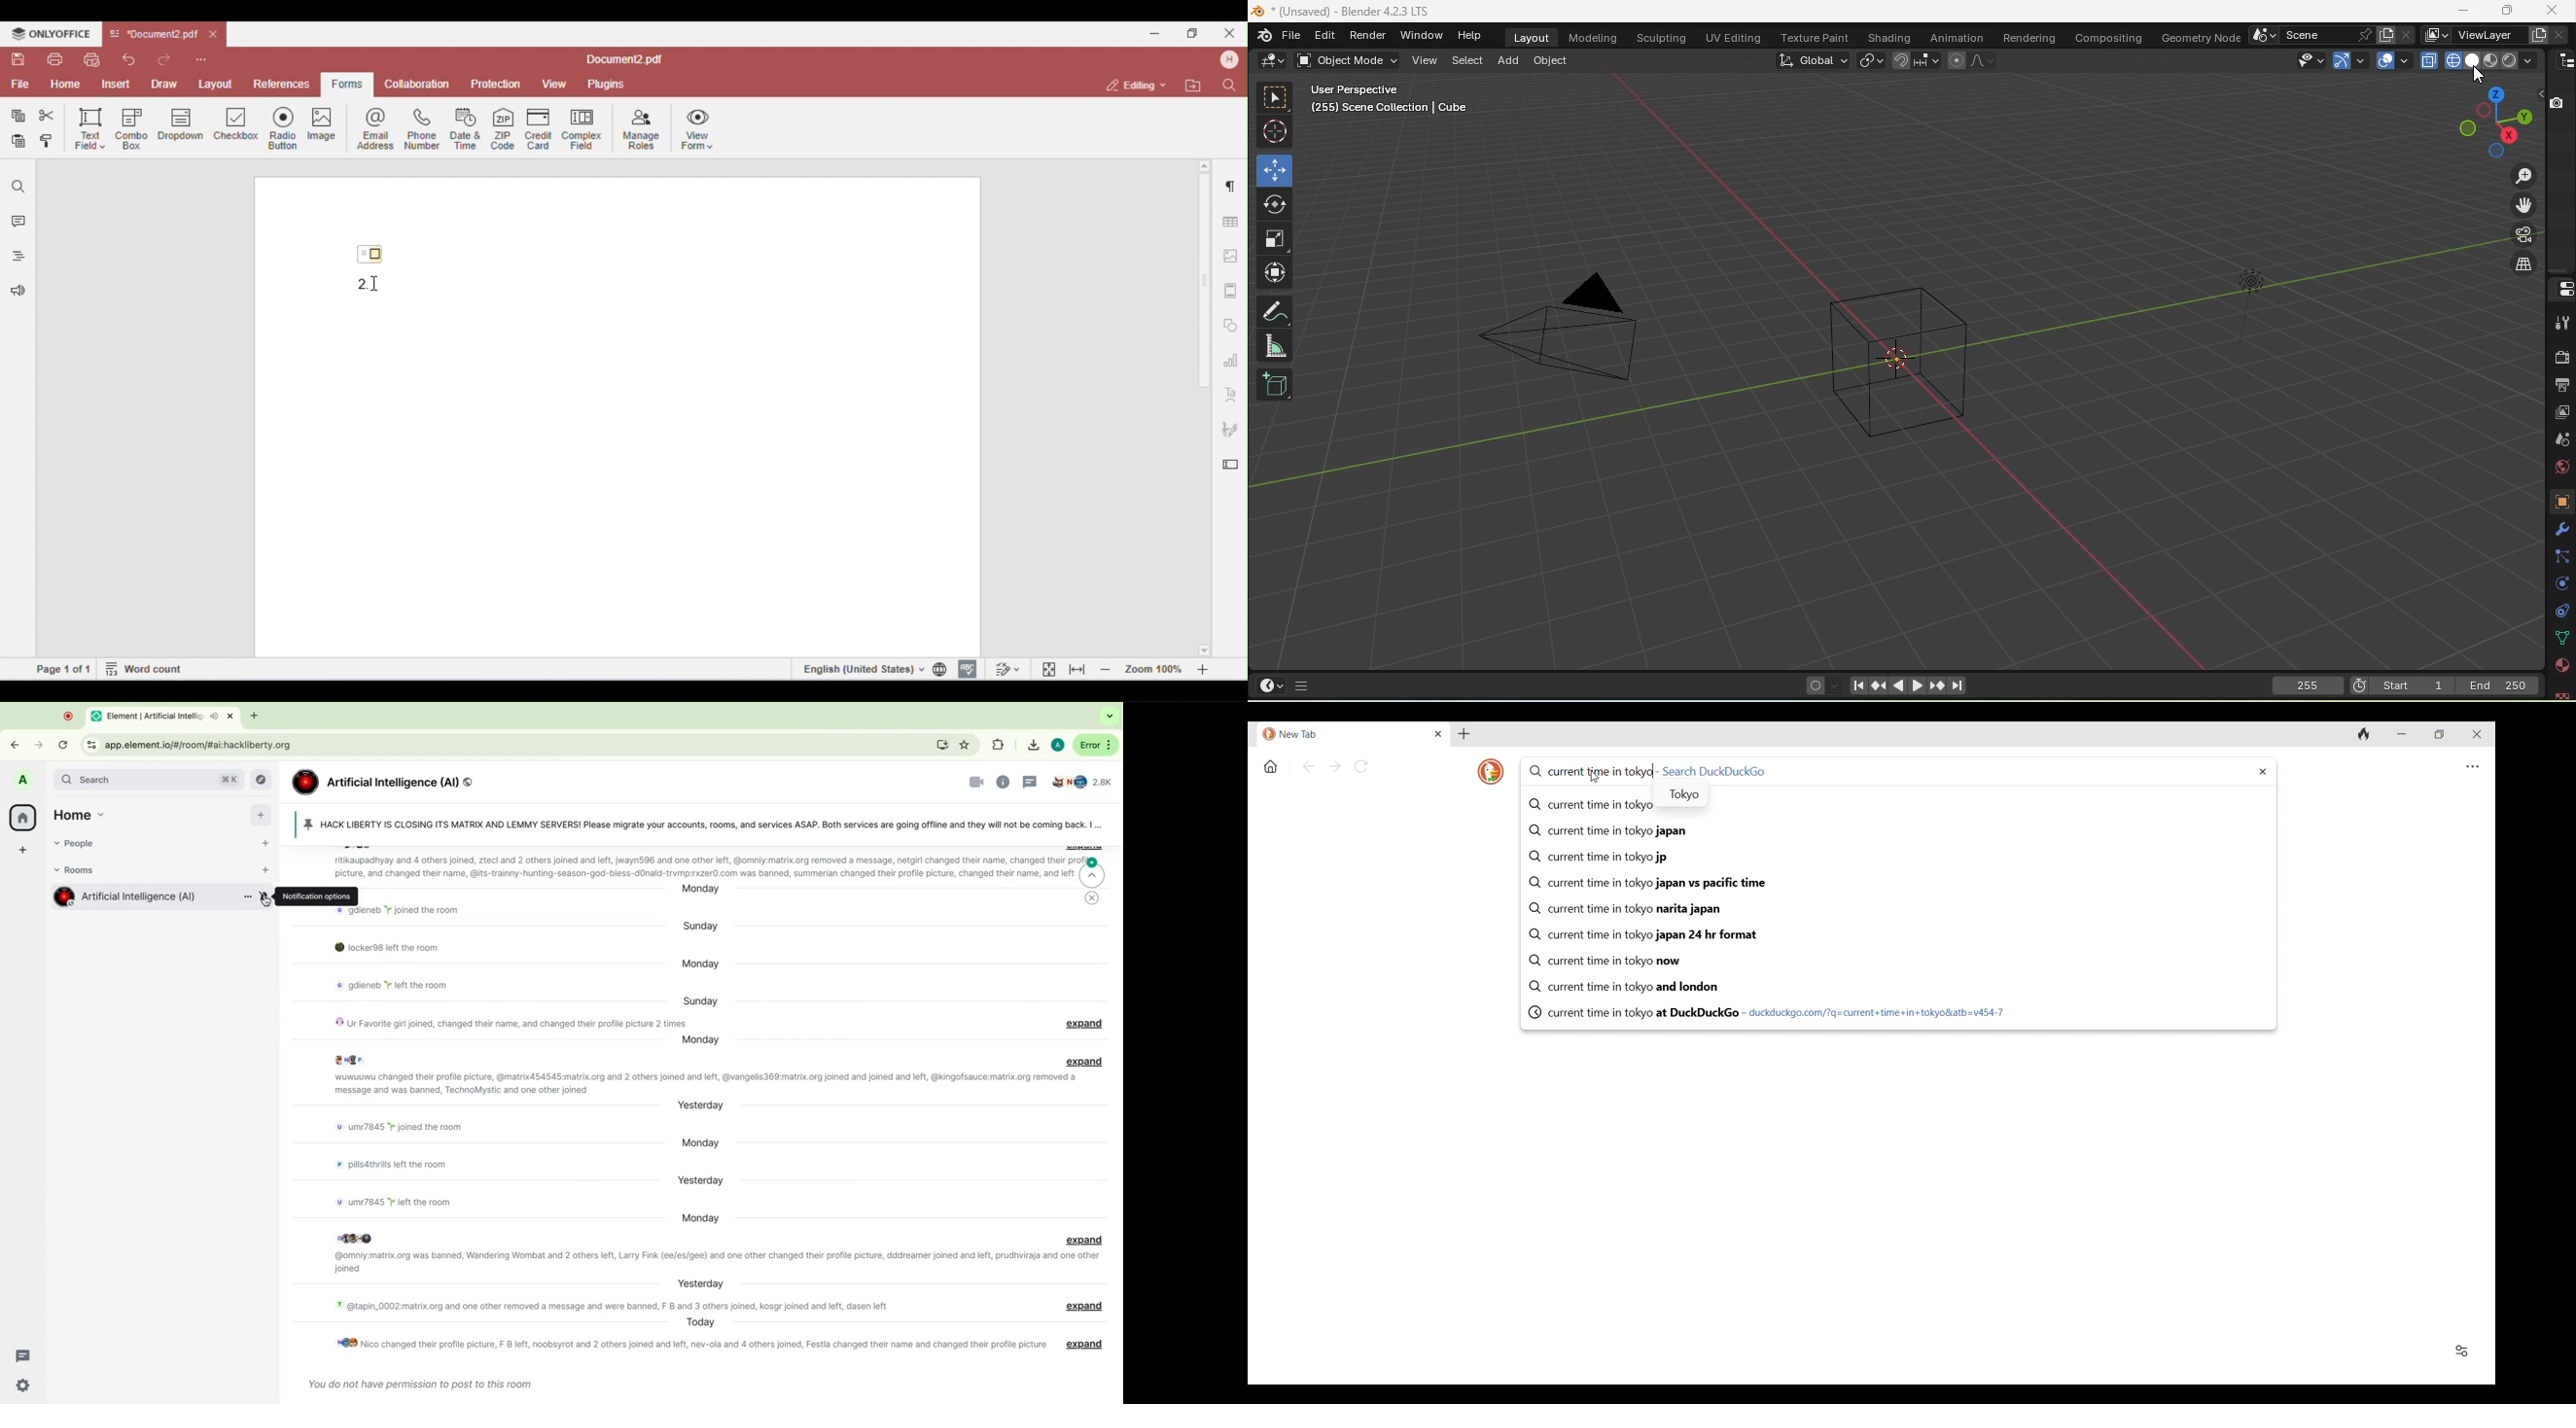  I want to click on Auto keying, so click(1816, 687).